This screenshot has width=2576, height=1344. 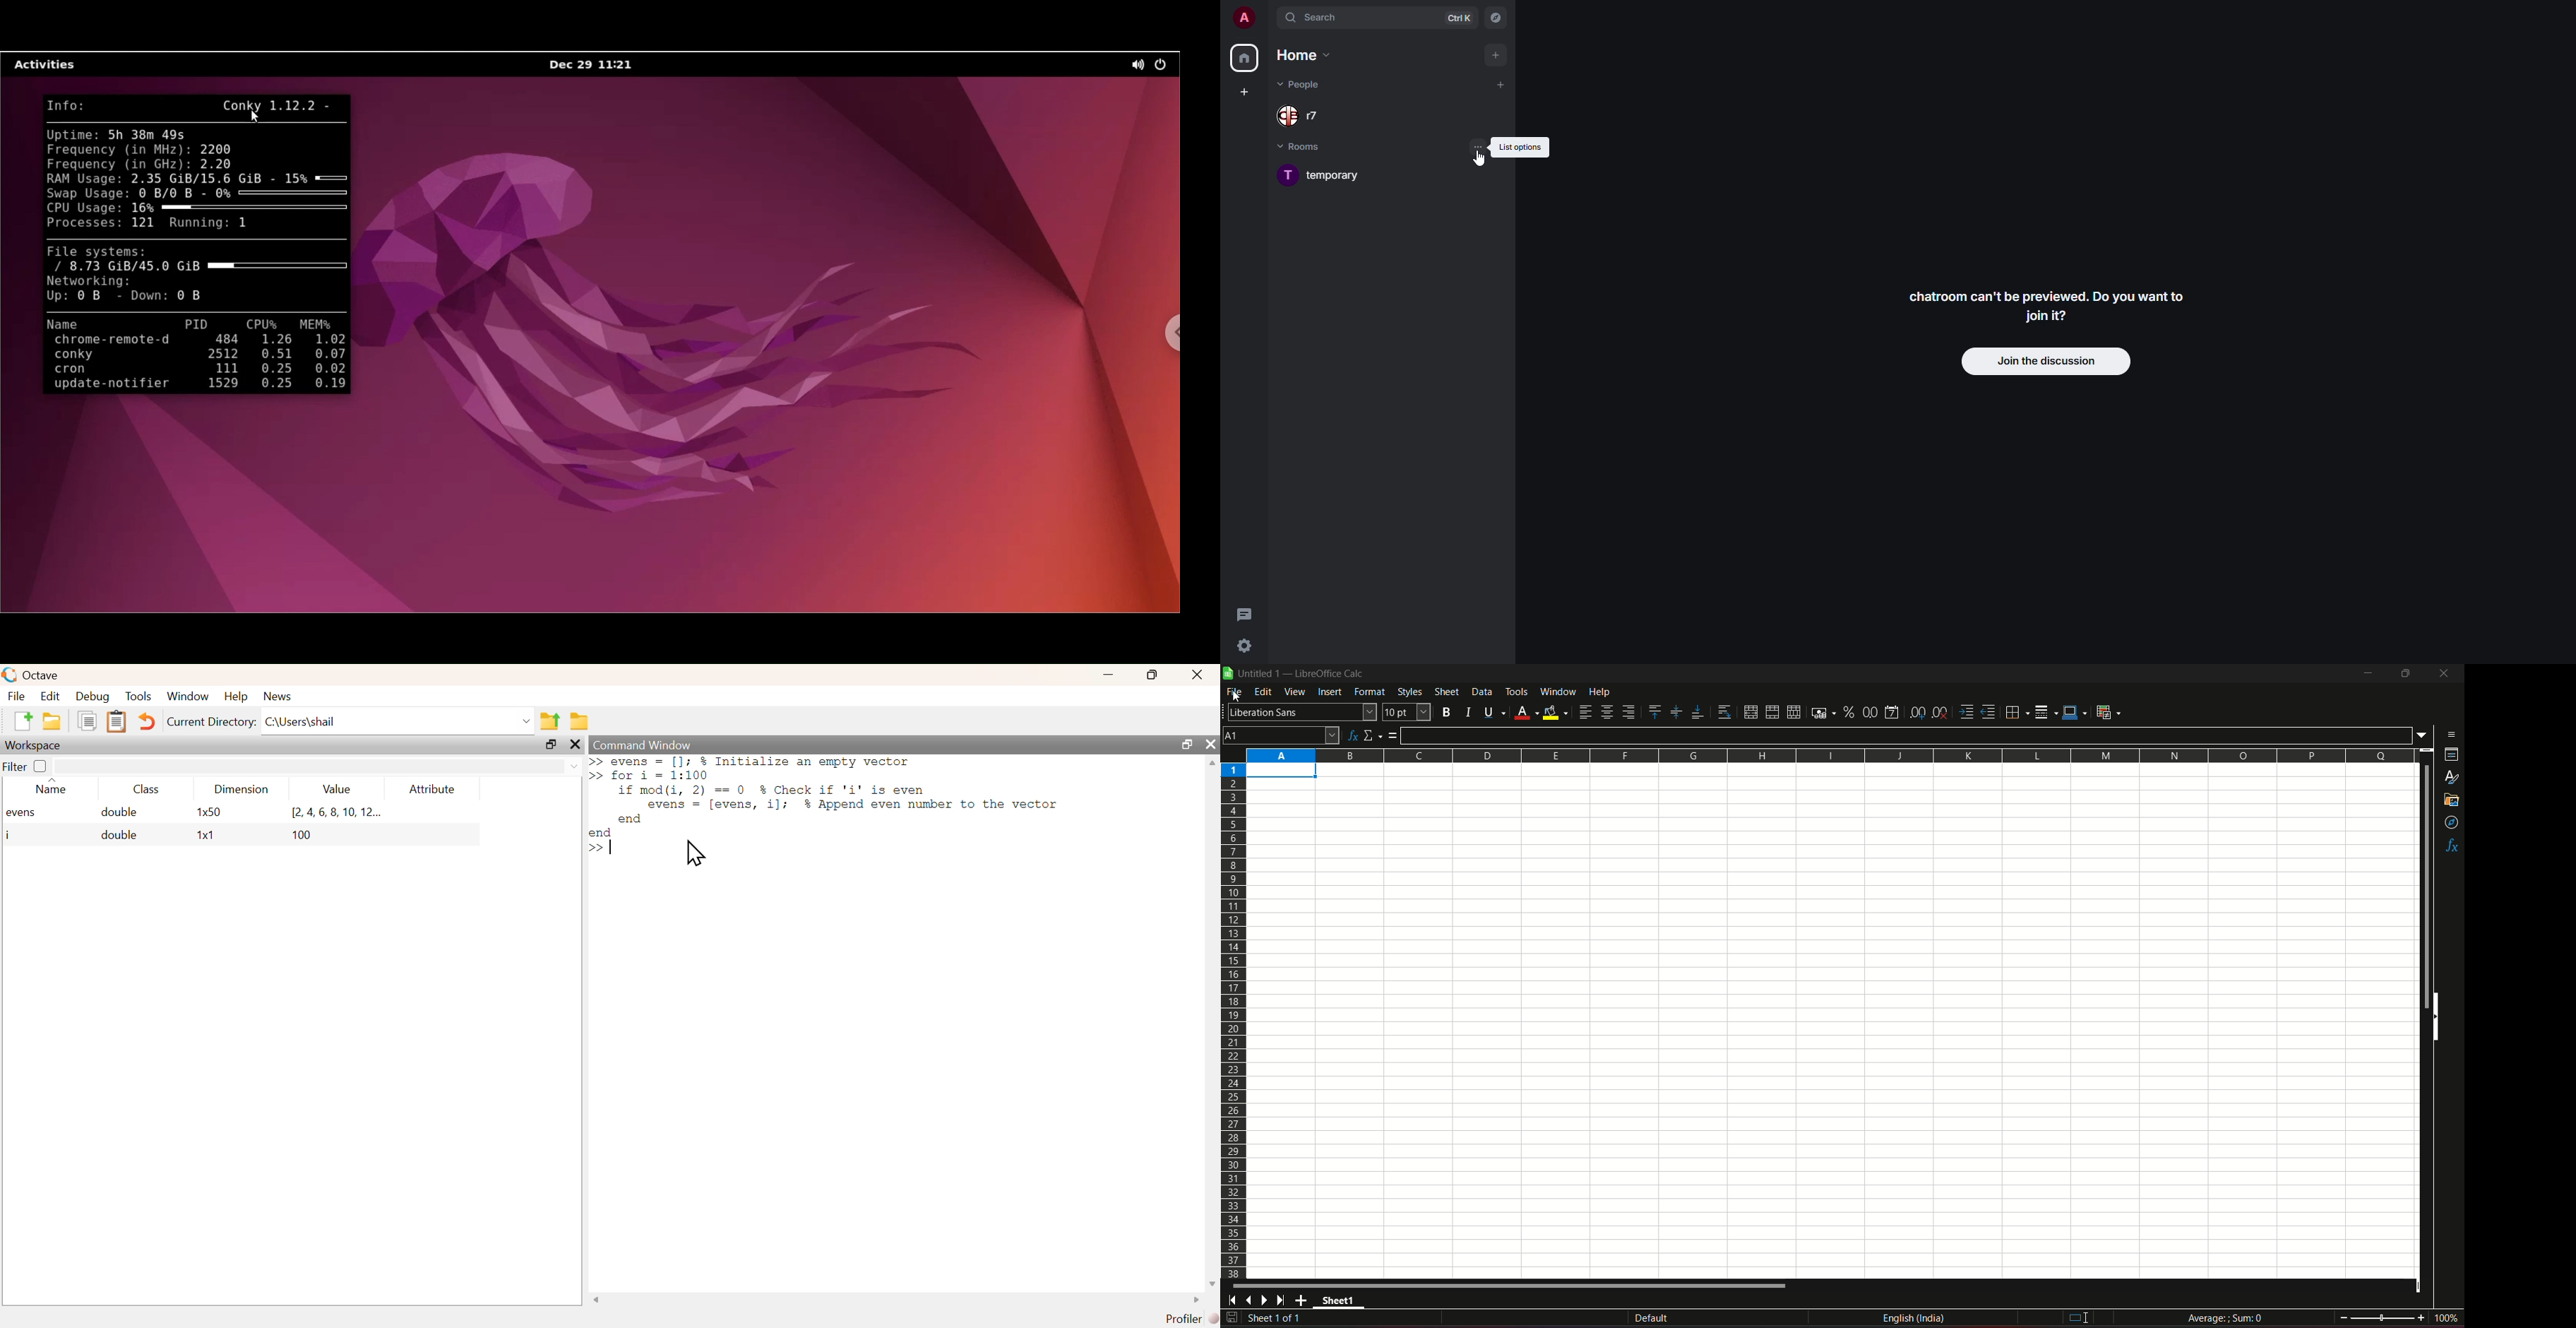 What do you see at coordinates (238, 791) in the screenshot?
I see `dimension` at bounding box center [238, 791].